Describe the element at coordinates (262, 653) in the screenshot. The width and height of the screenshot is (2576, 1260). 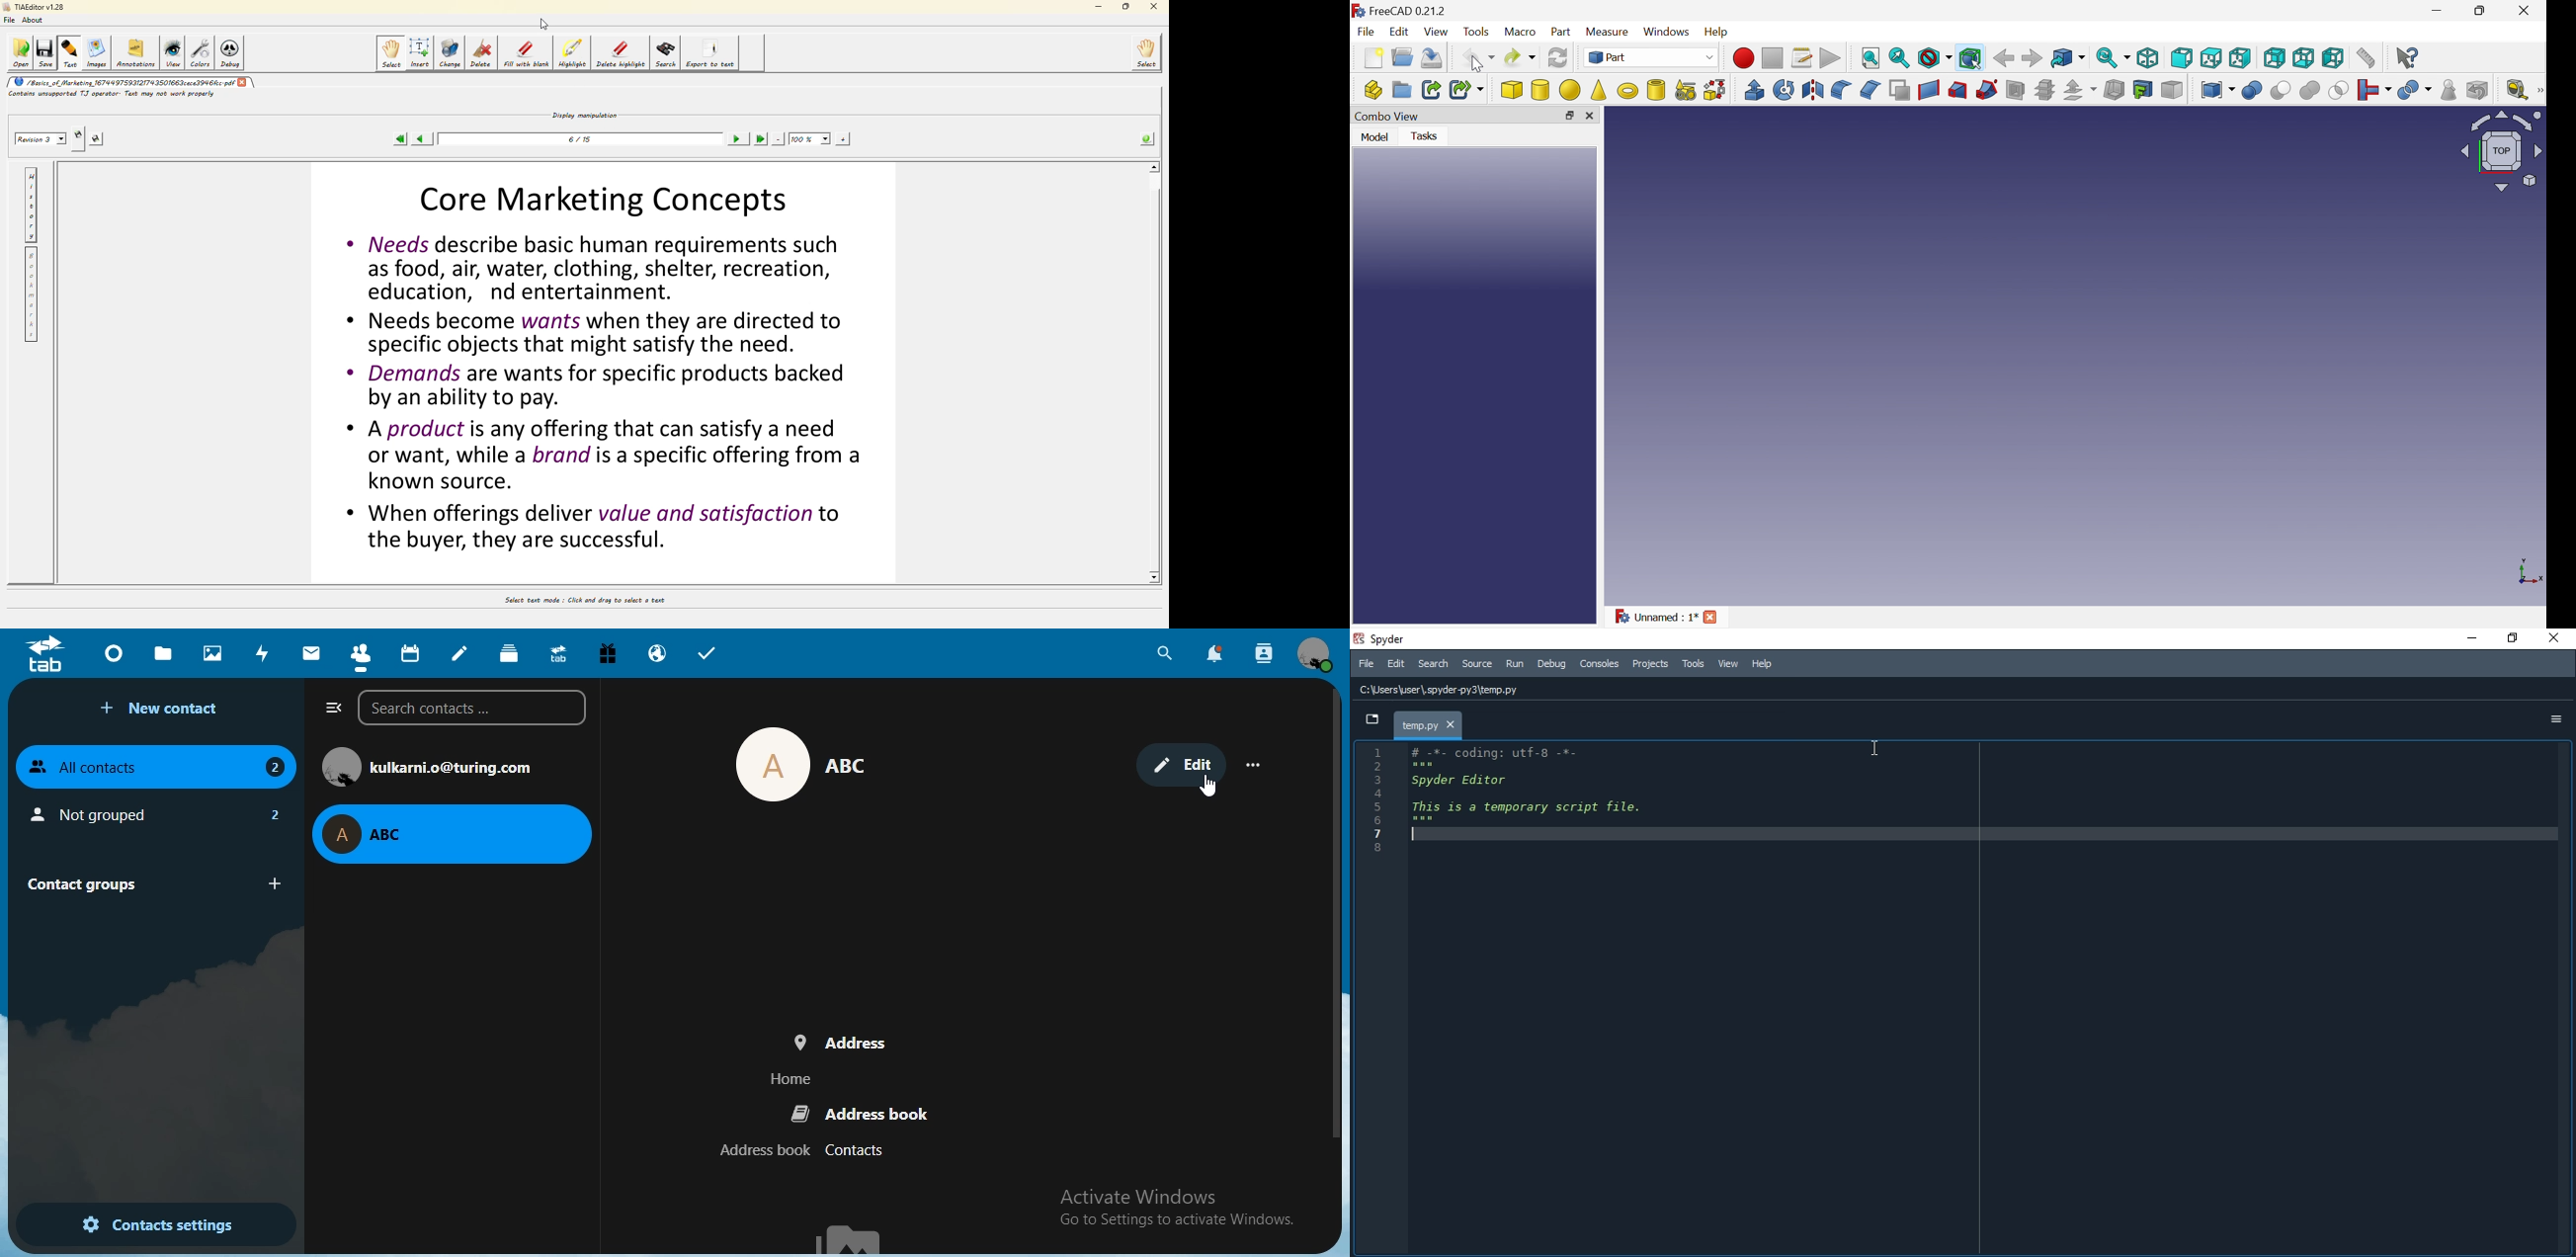
I see `activity` at that location.